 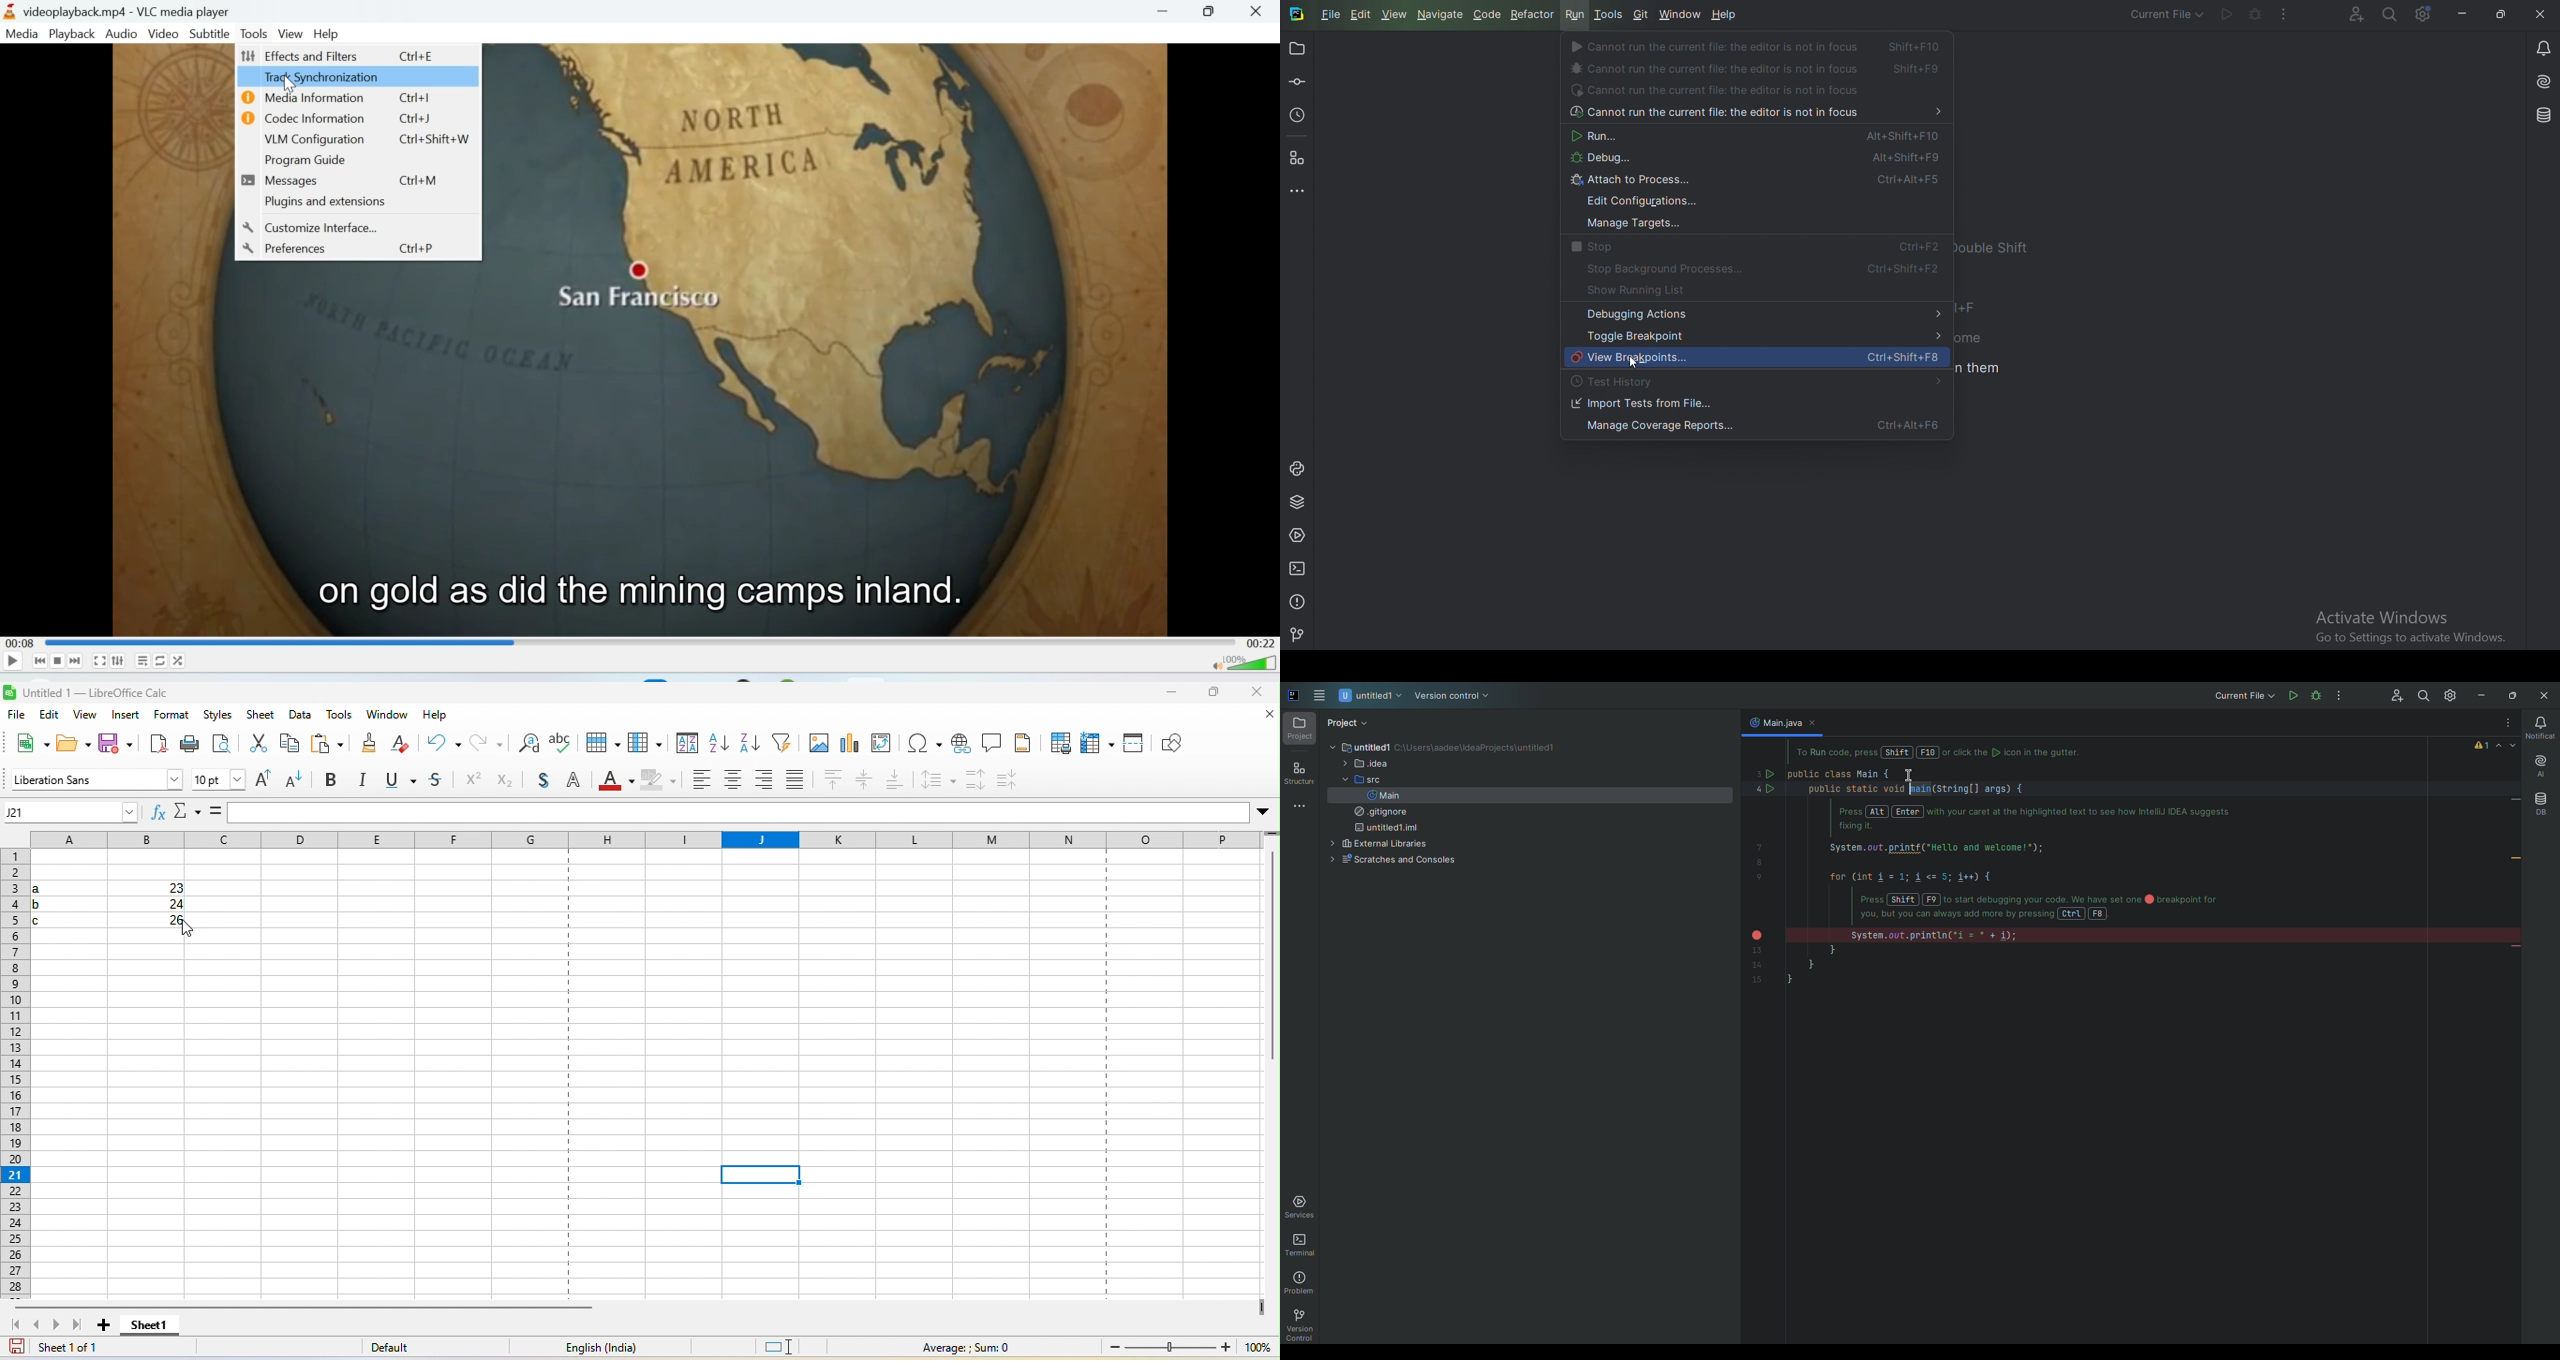 What do you see at coordinates (1263, 644) in the screenshot?
I see `00:22` at bounding box center [1263, 644].